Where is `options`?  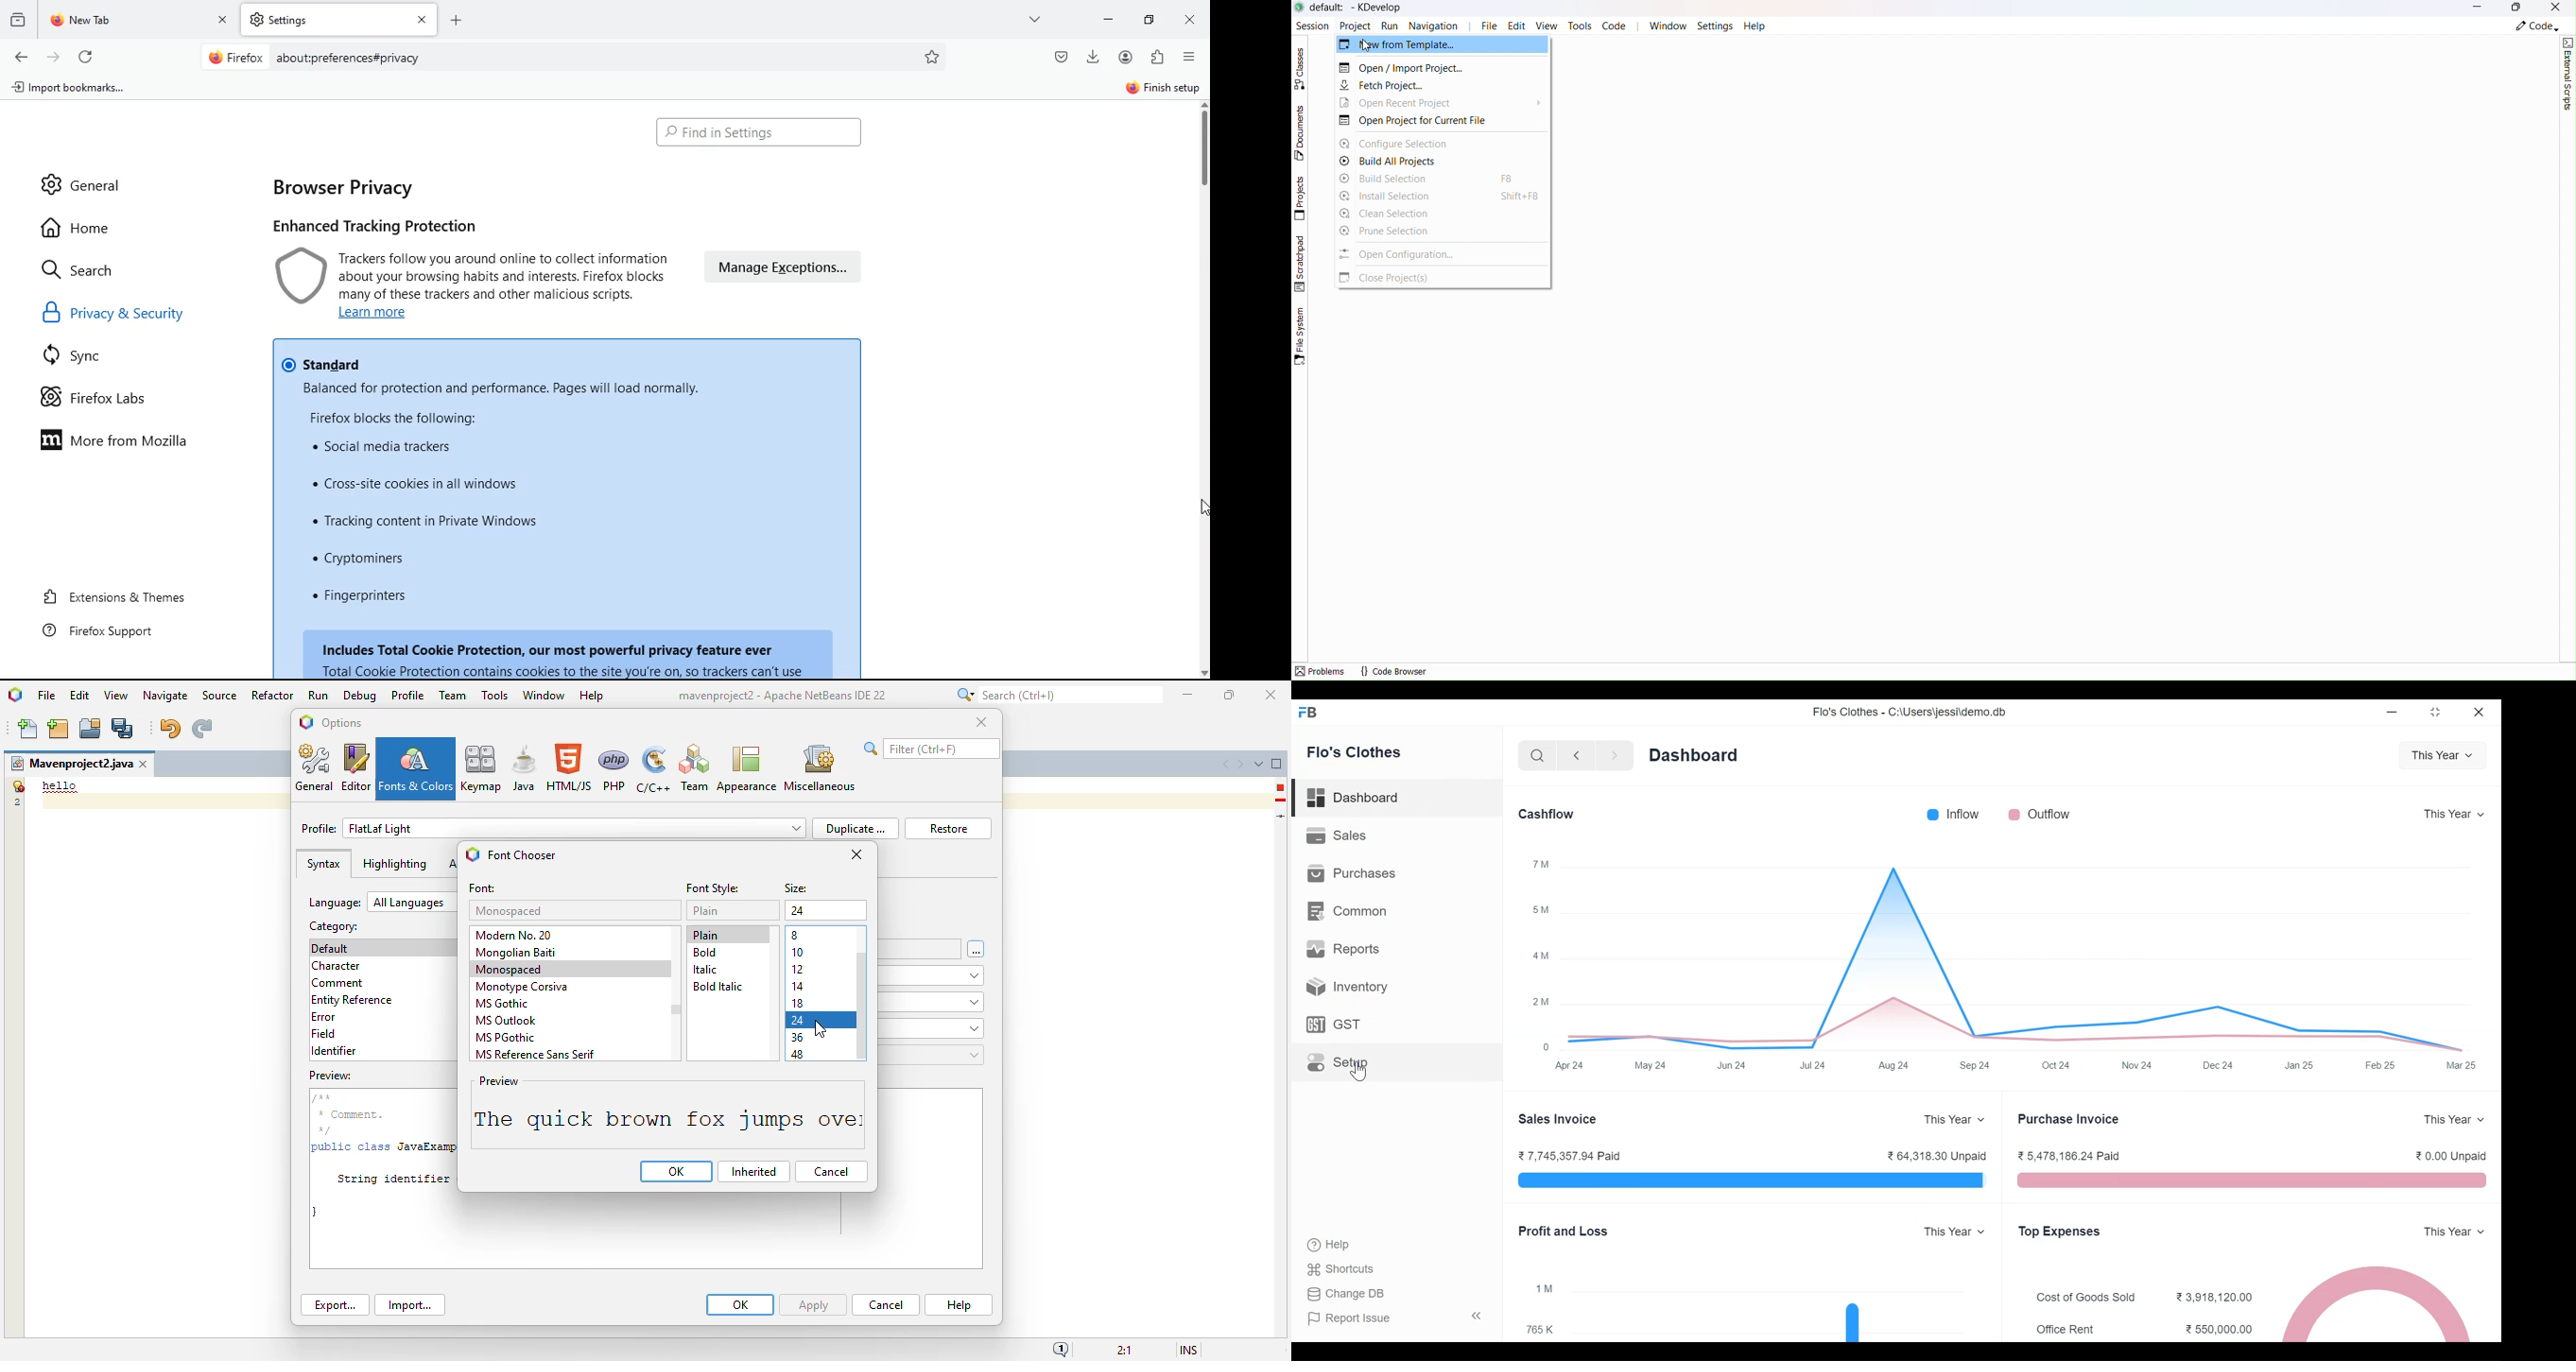
options is located at coordinates (341, 722).